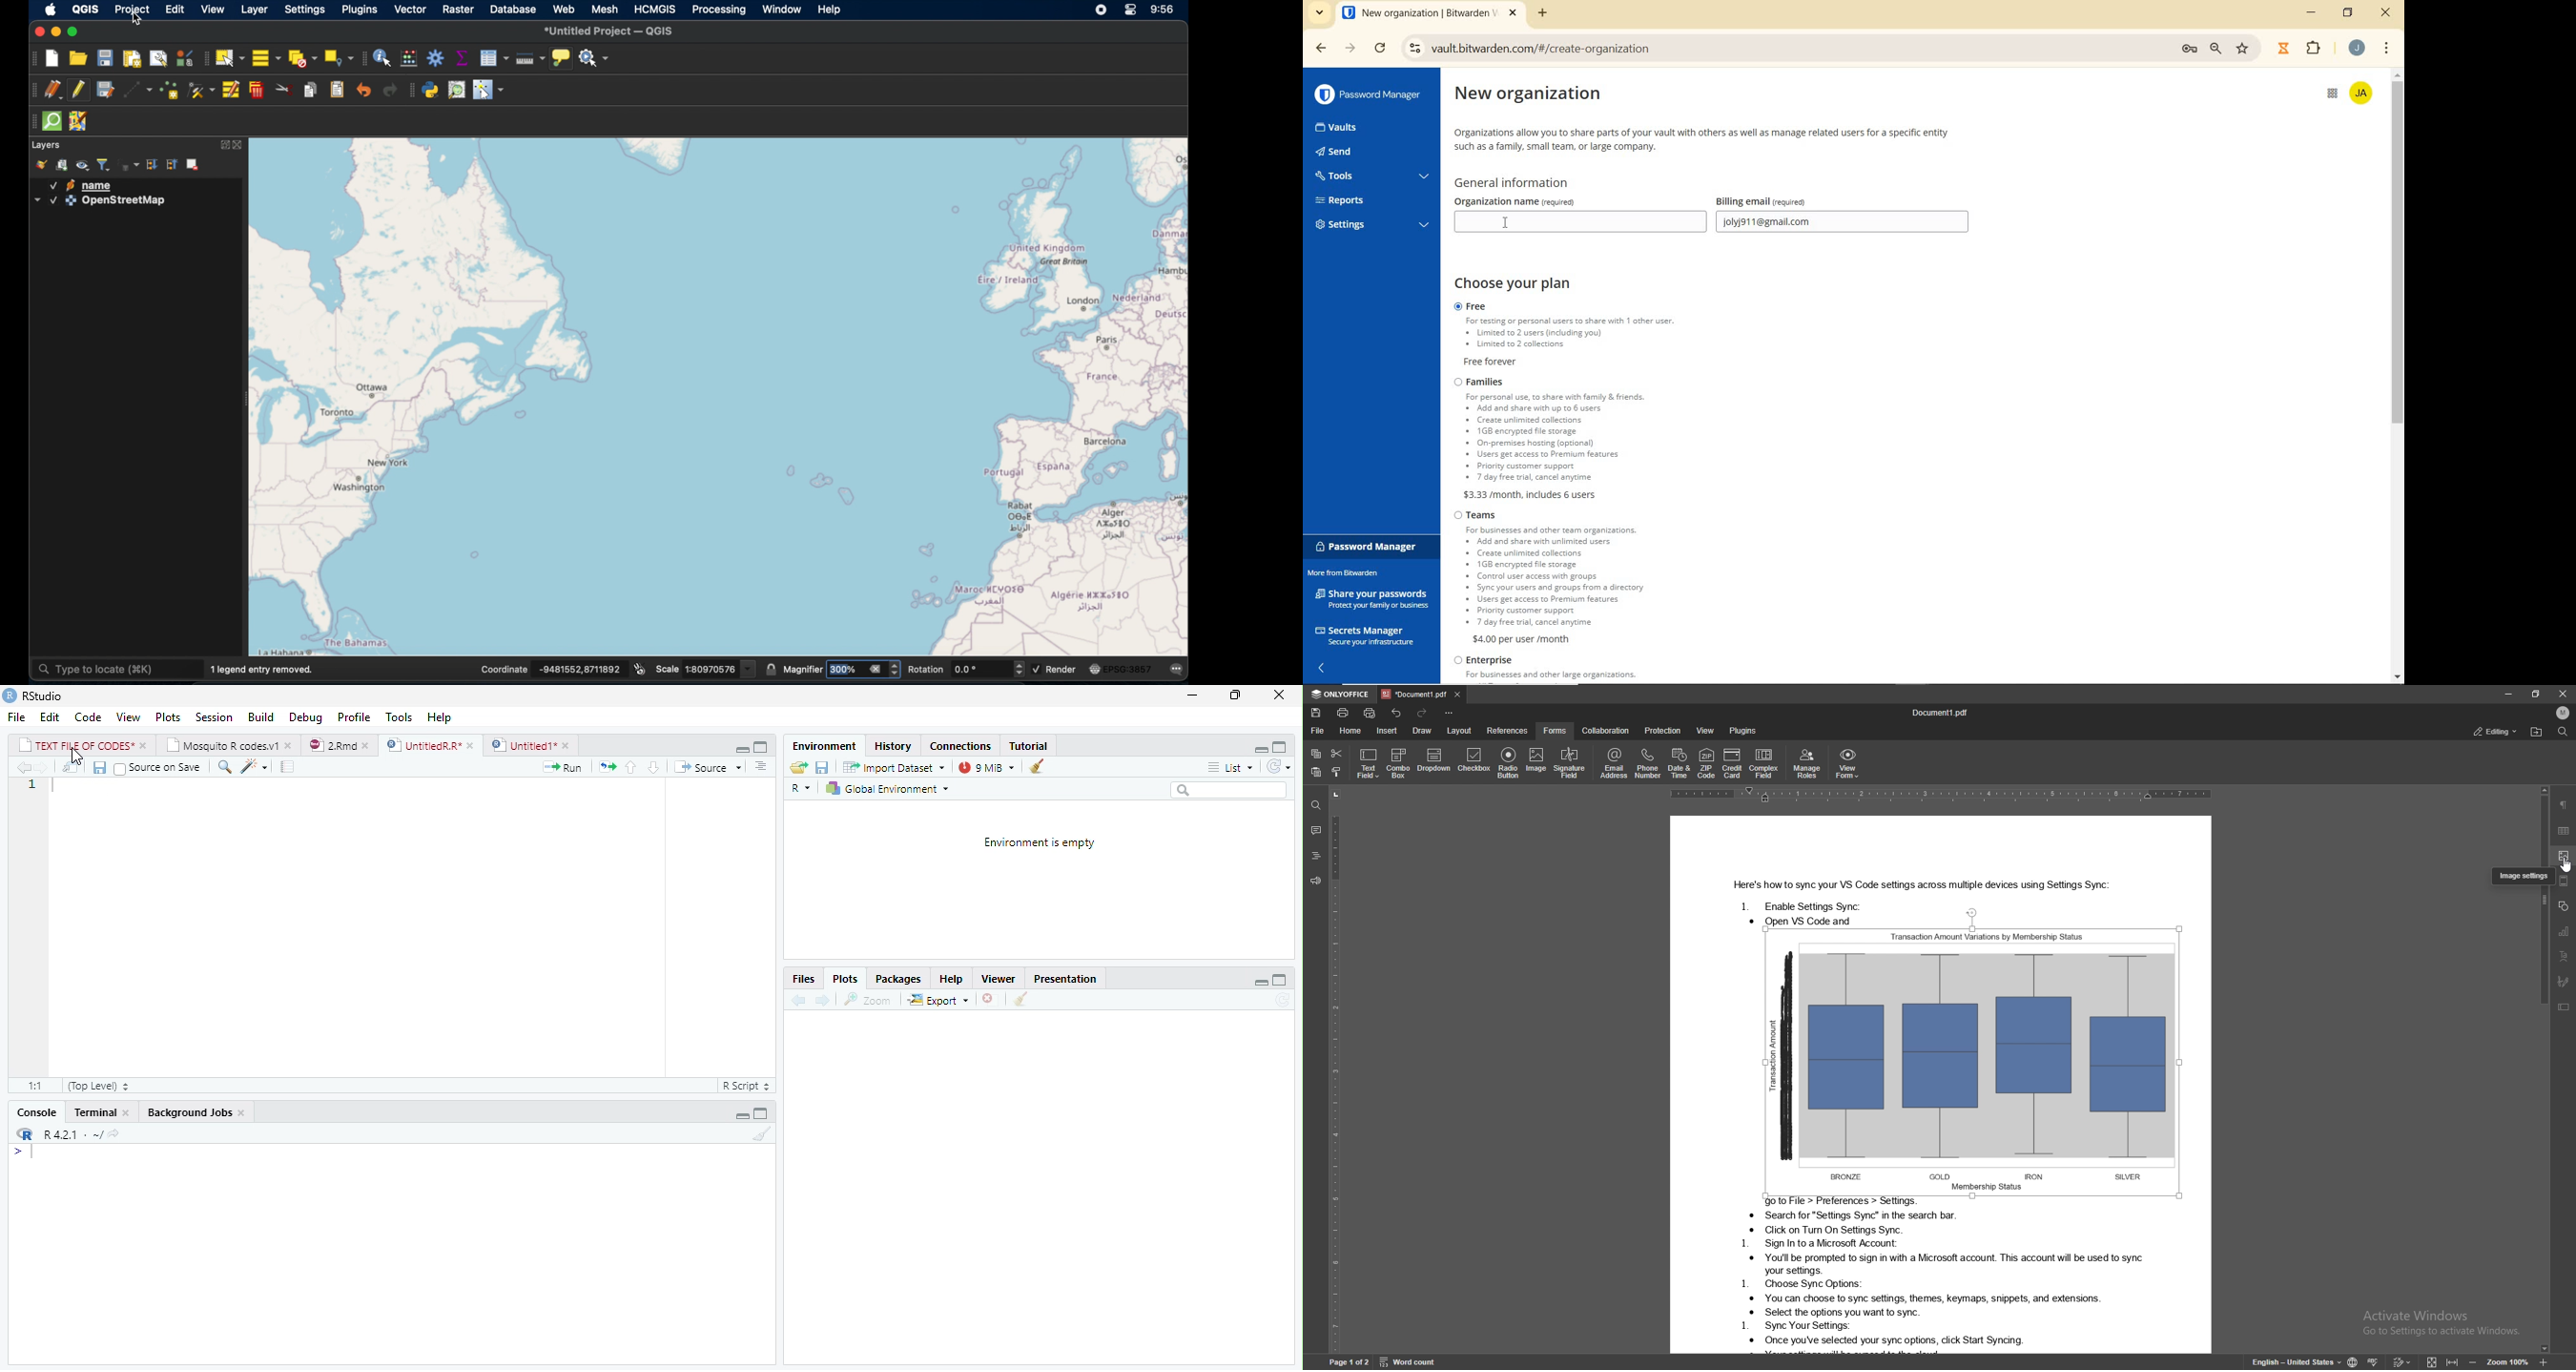 The image size is (2576, 1372). Describe the element at coordinates (27, 768) in the screenshot. I see `go back to the previous source location` at that location.